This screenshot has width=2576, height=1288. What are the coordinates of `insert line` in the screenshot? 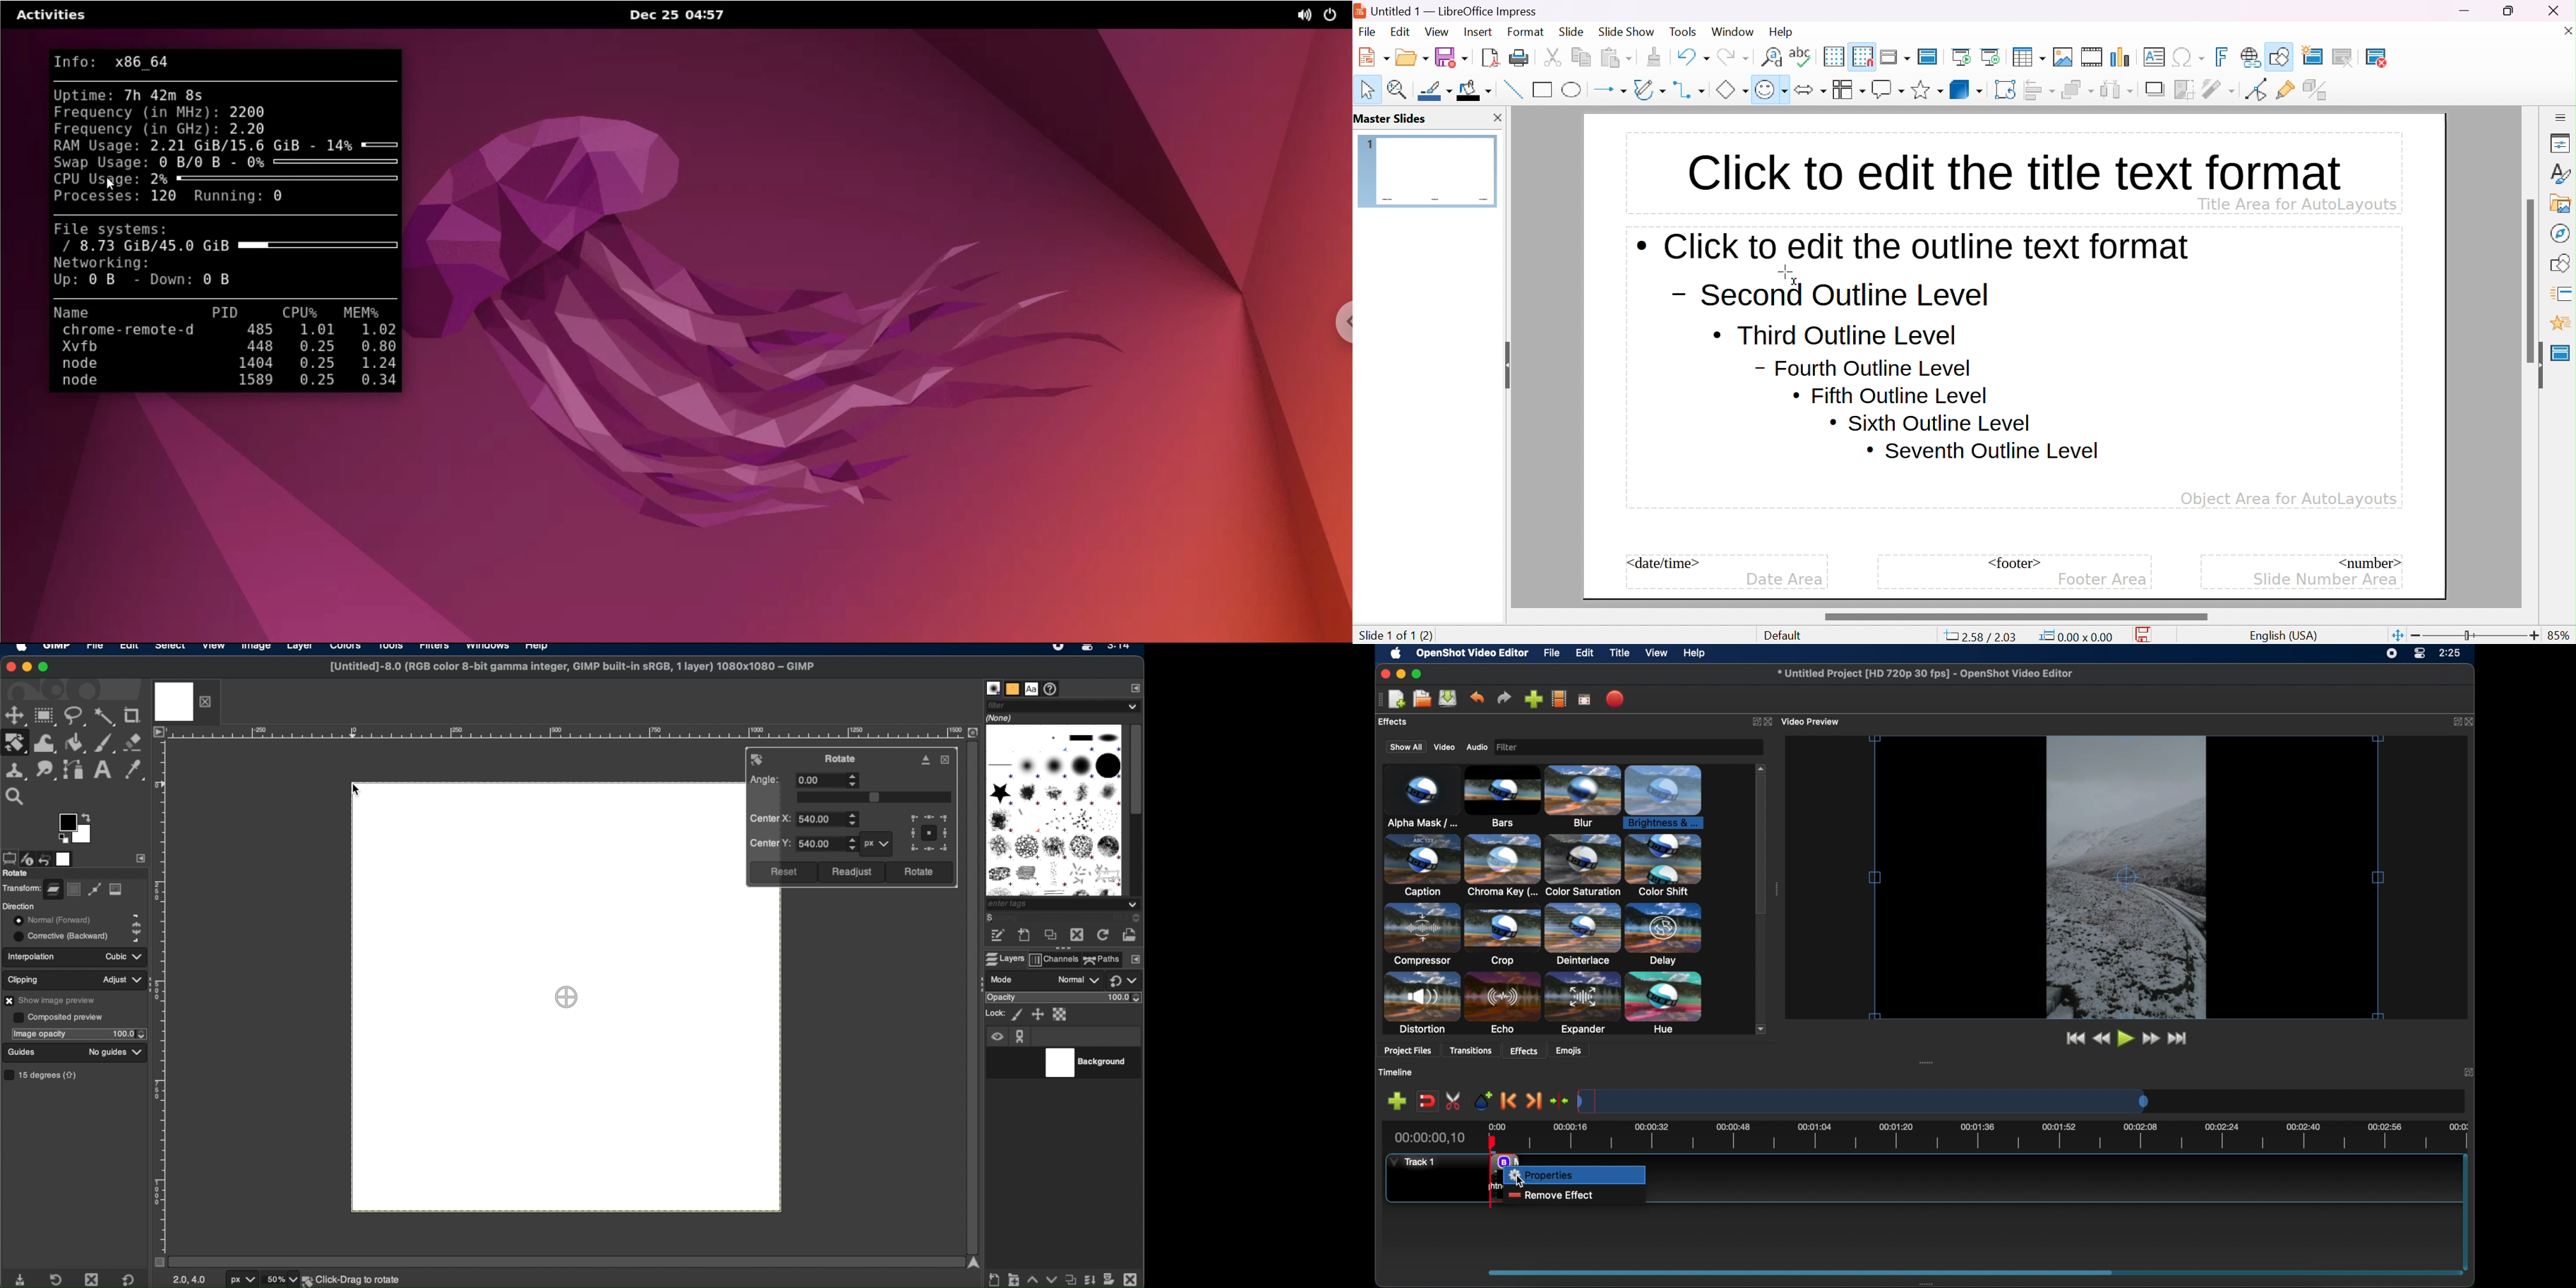 It's located at (1512, 89).